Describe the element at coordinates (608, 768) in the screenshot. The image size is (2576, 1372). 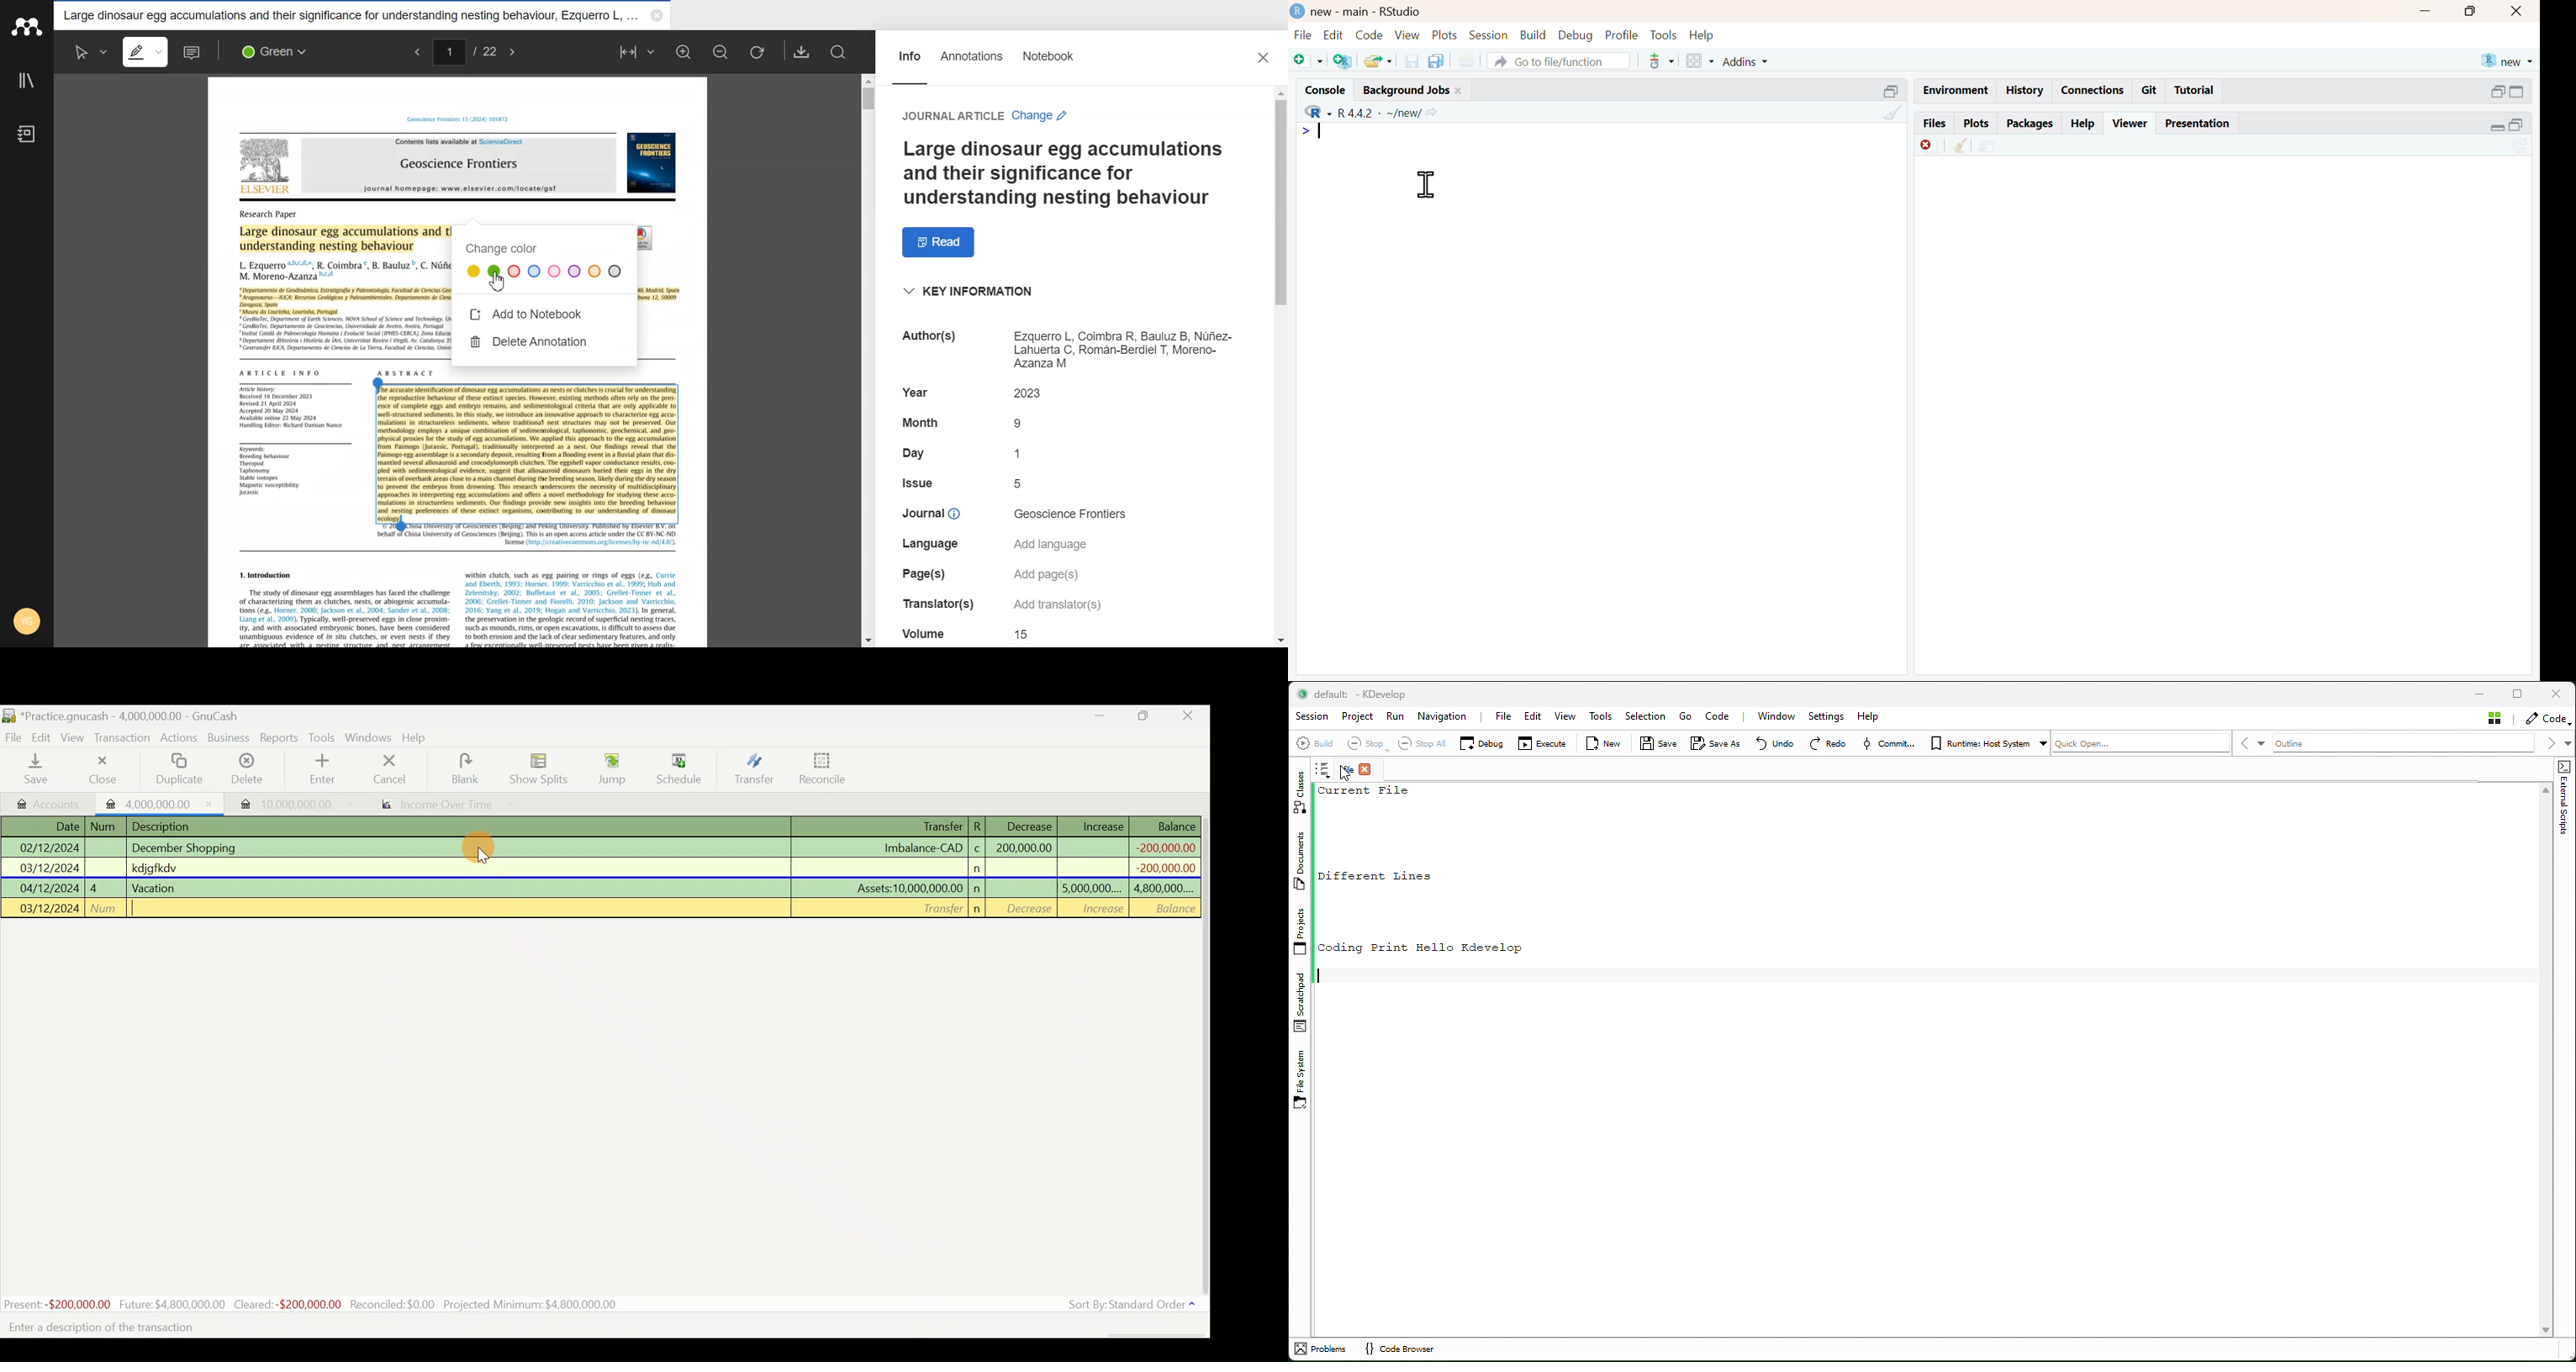
I see `Jump` at that location.